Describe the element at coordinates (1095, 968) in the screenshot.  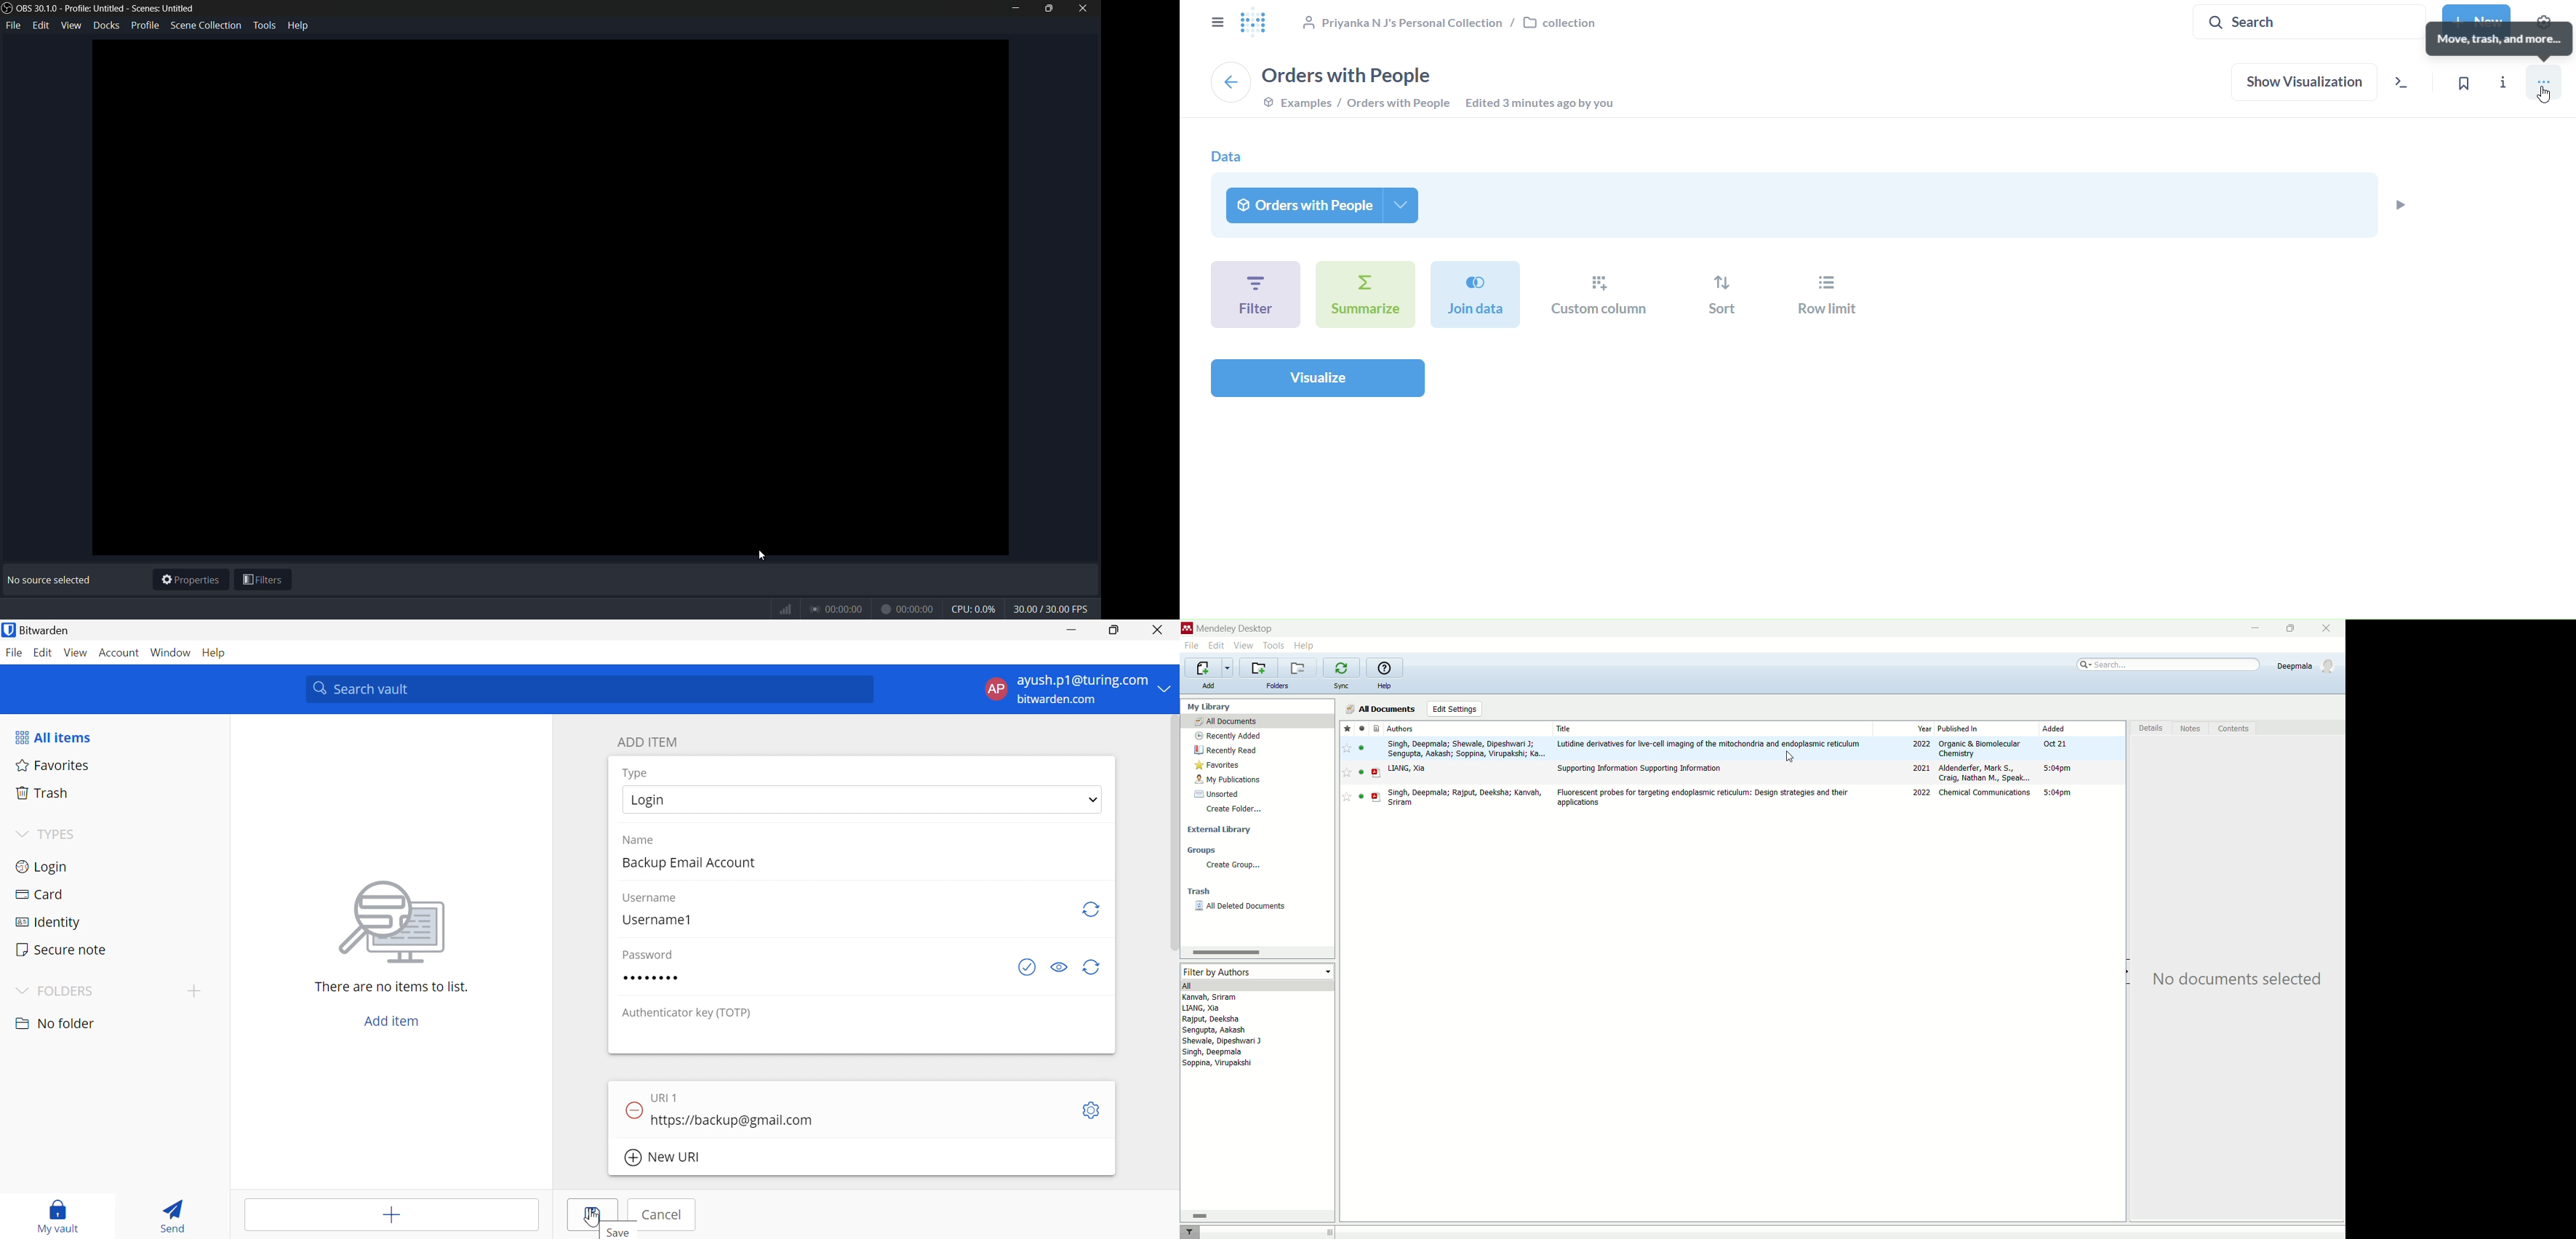
I see `Generate password` at that location.